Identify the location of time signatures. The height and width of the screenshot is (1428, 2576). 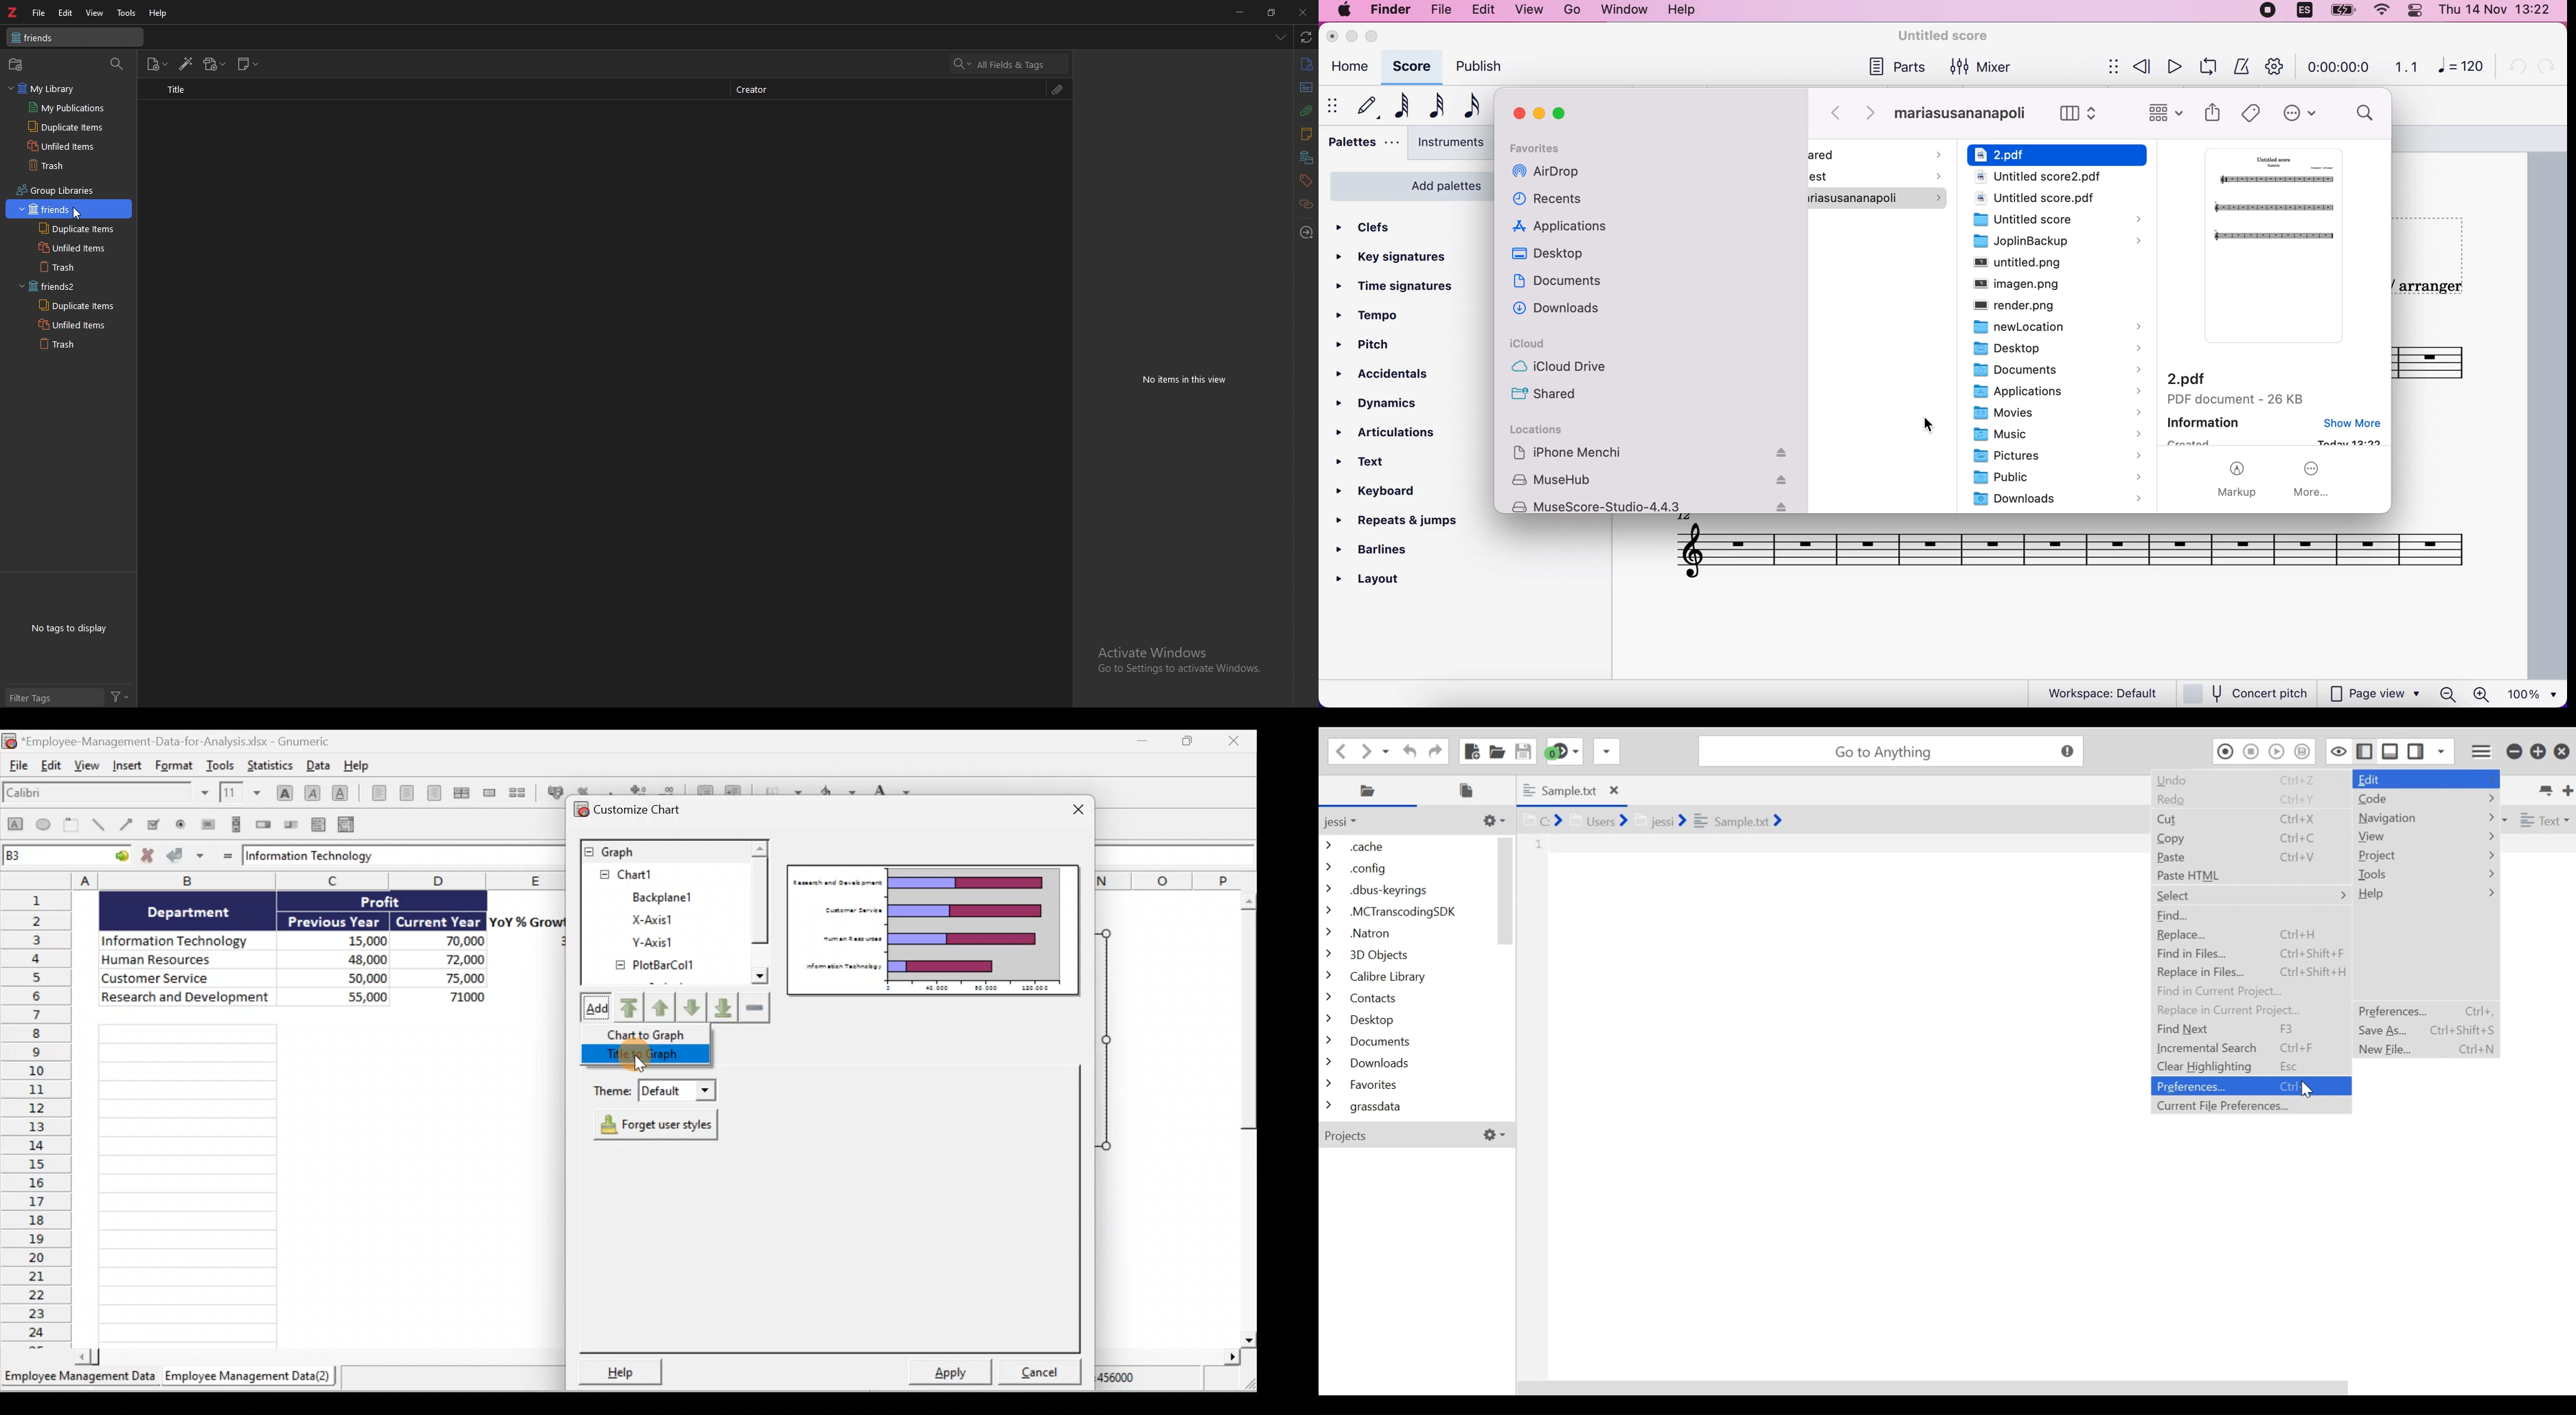
(1411, 287).